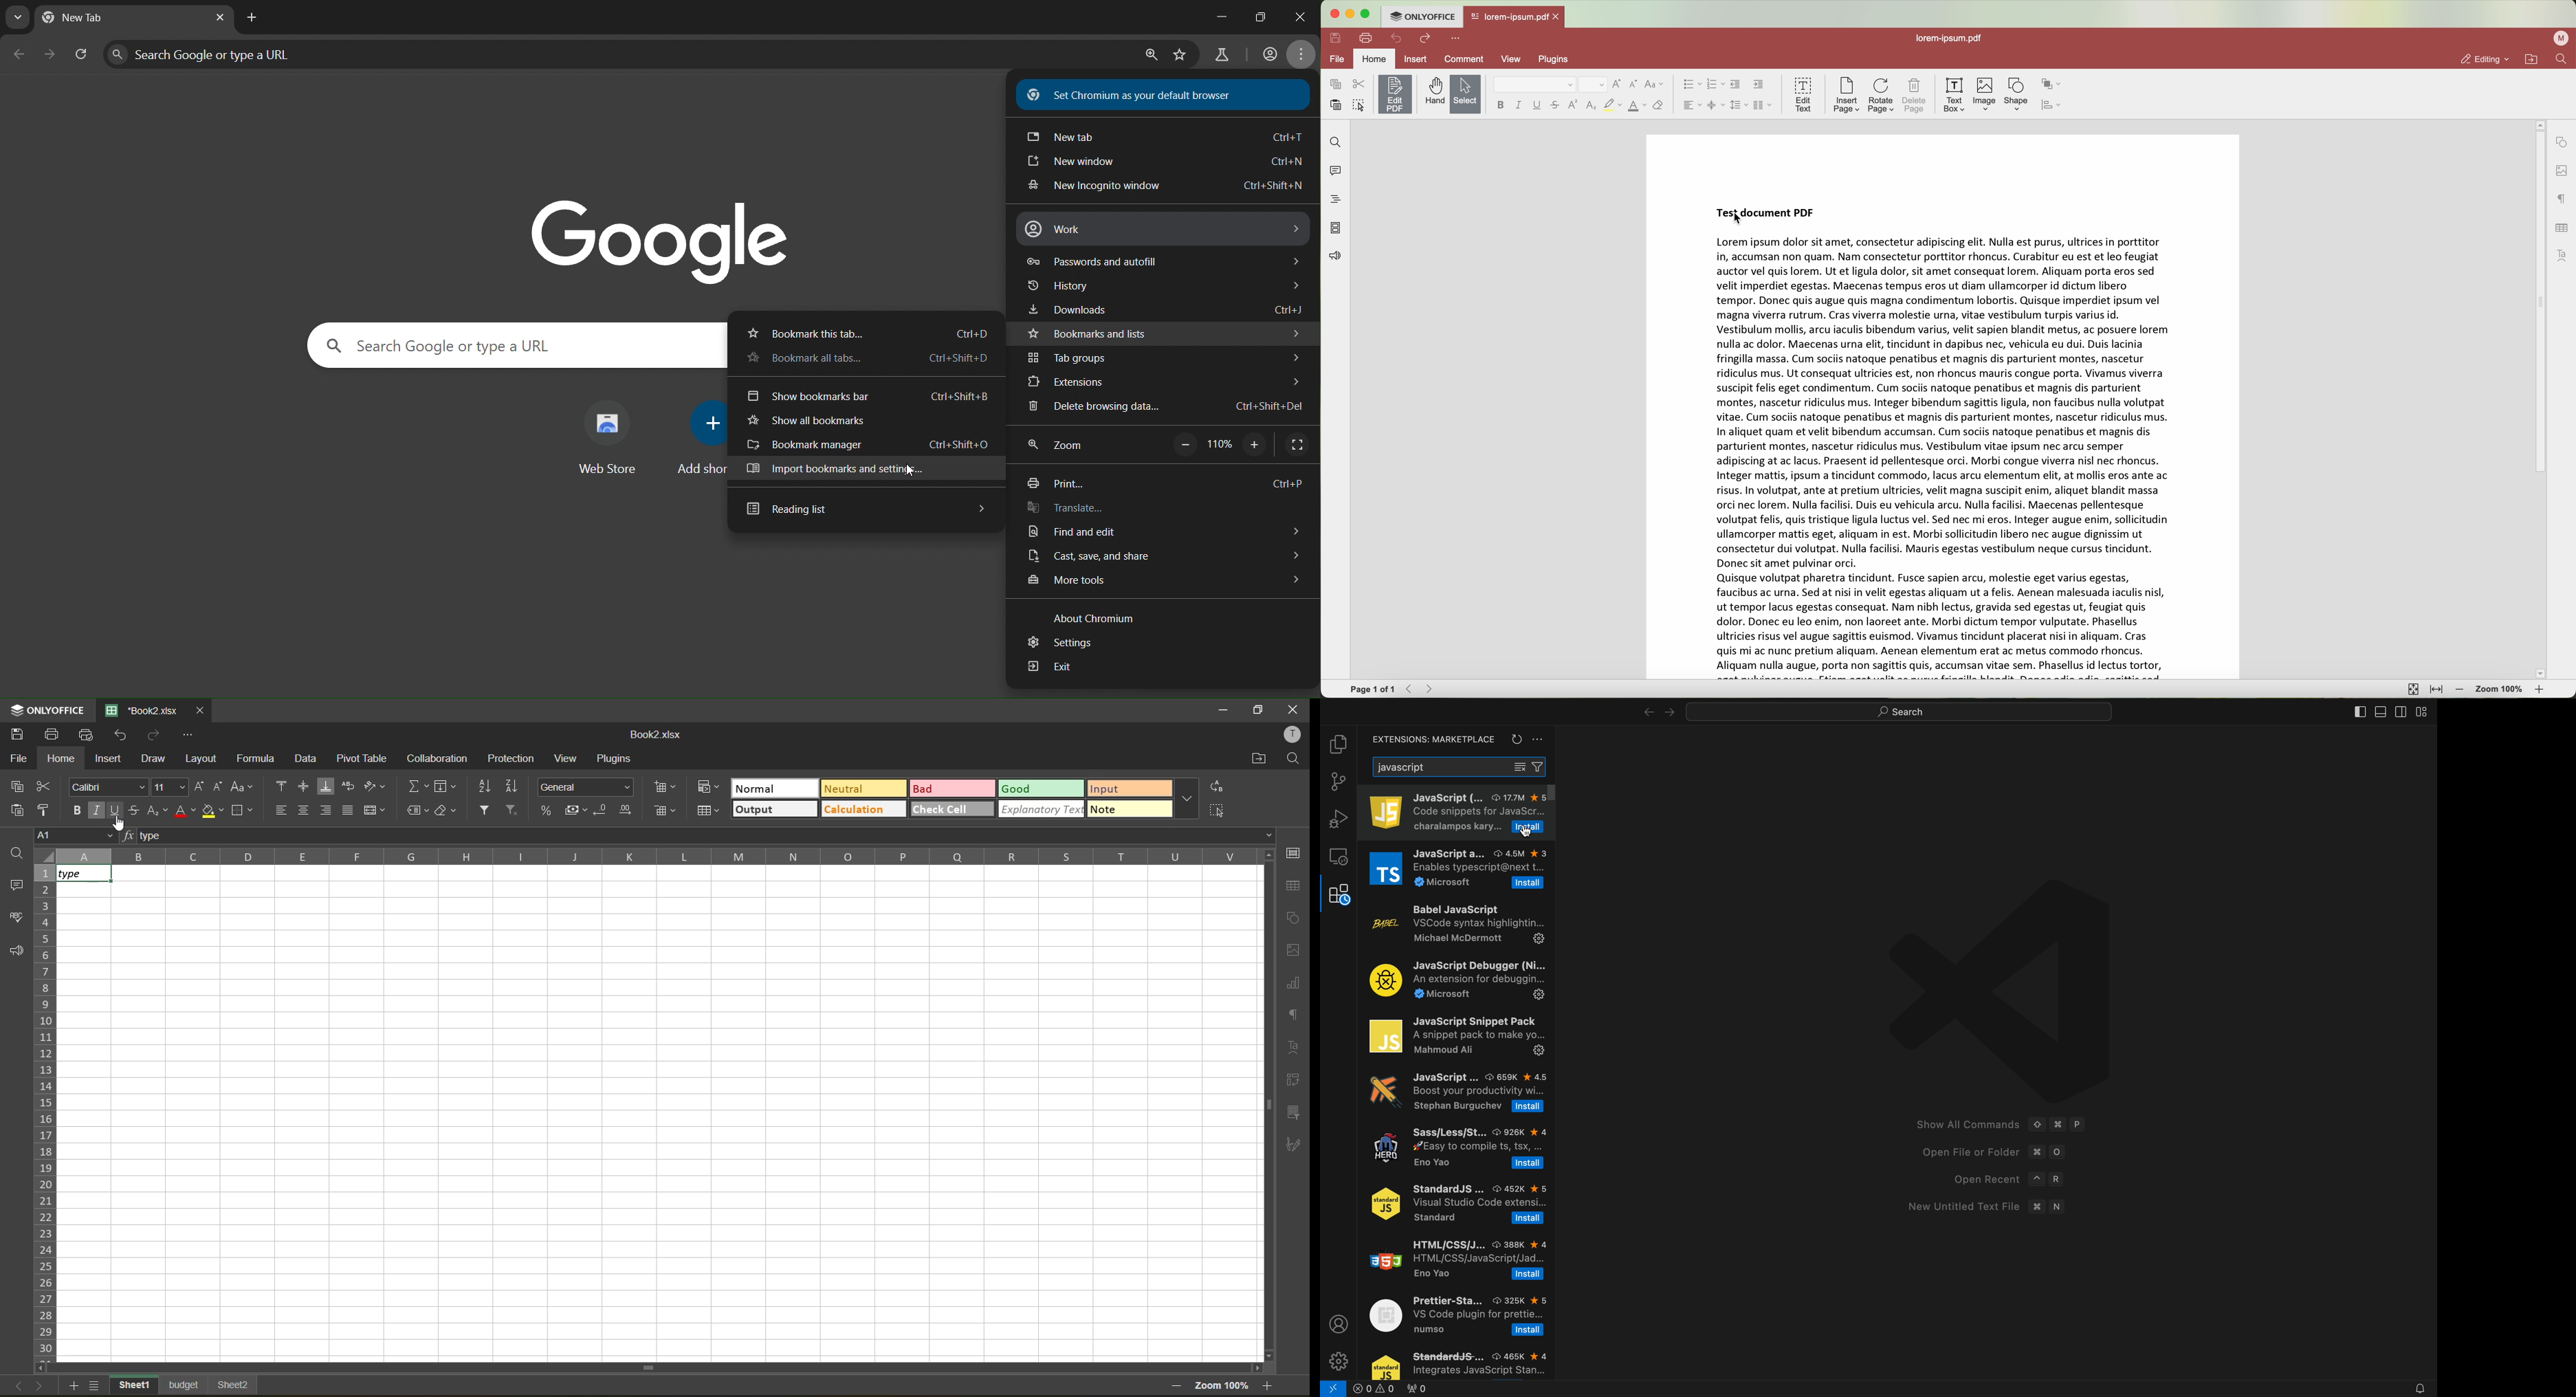  I want to click on menu, so click(1307, 53).